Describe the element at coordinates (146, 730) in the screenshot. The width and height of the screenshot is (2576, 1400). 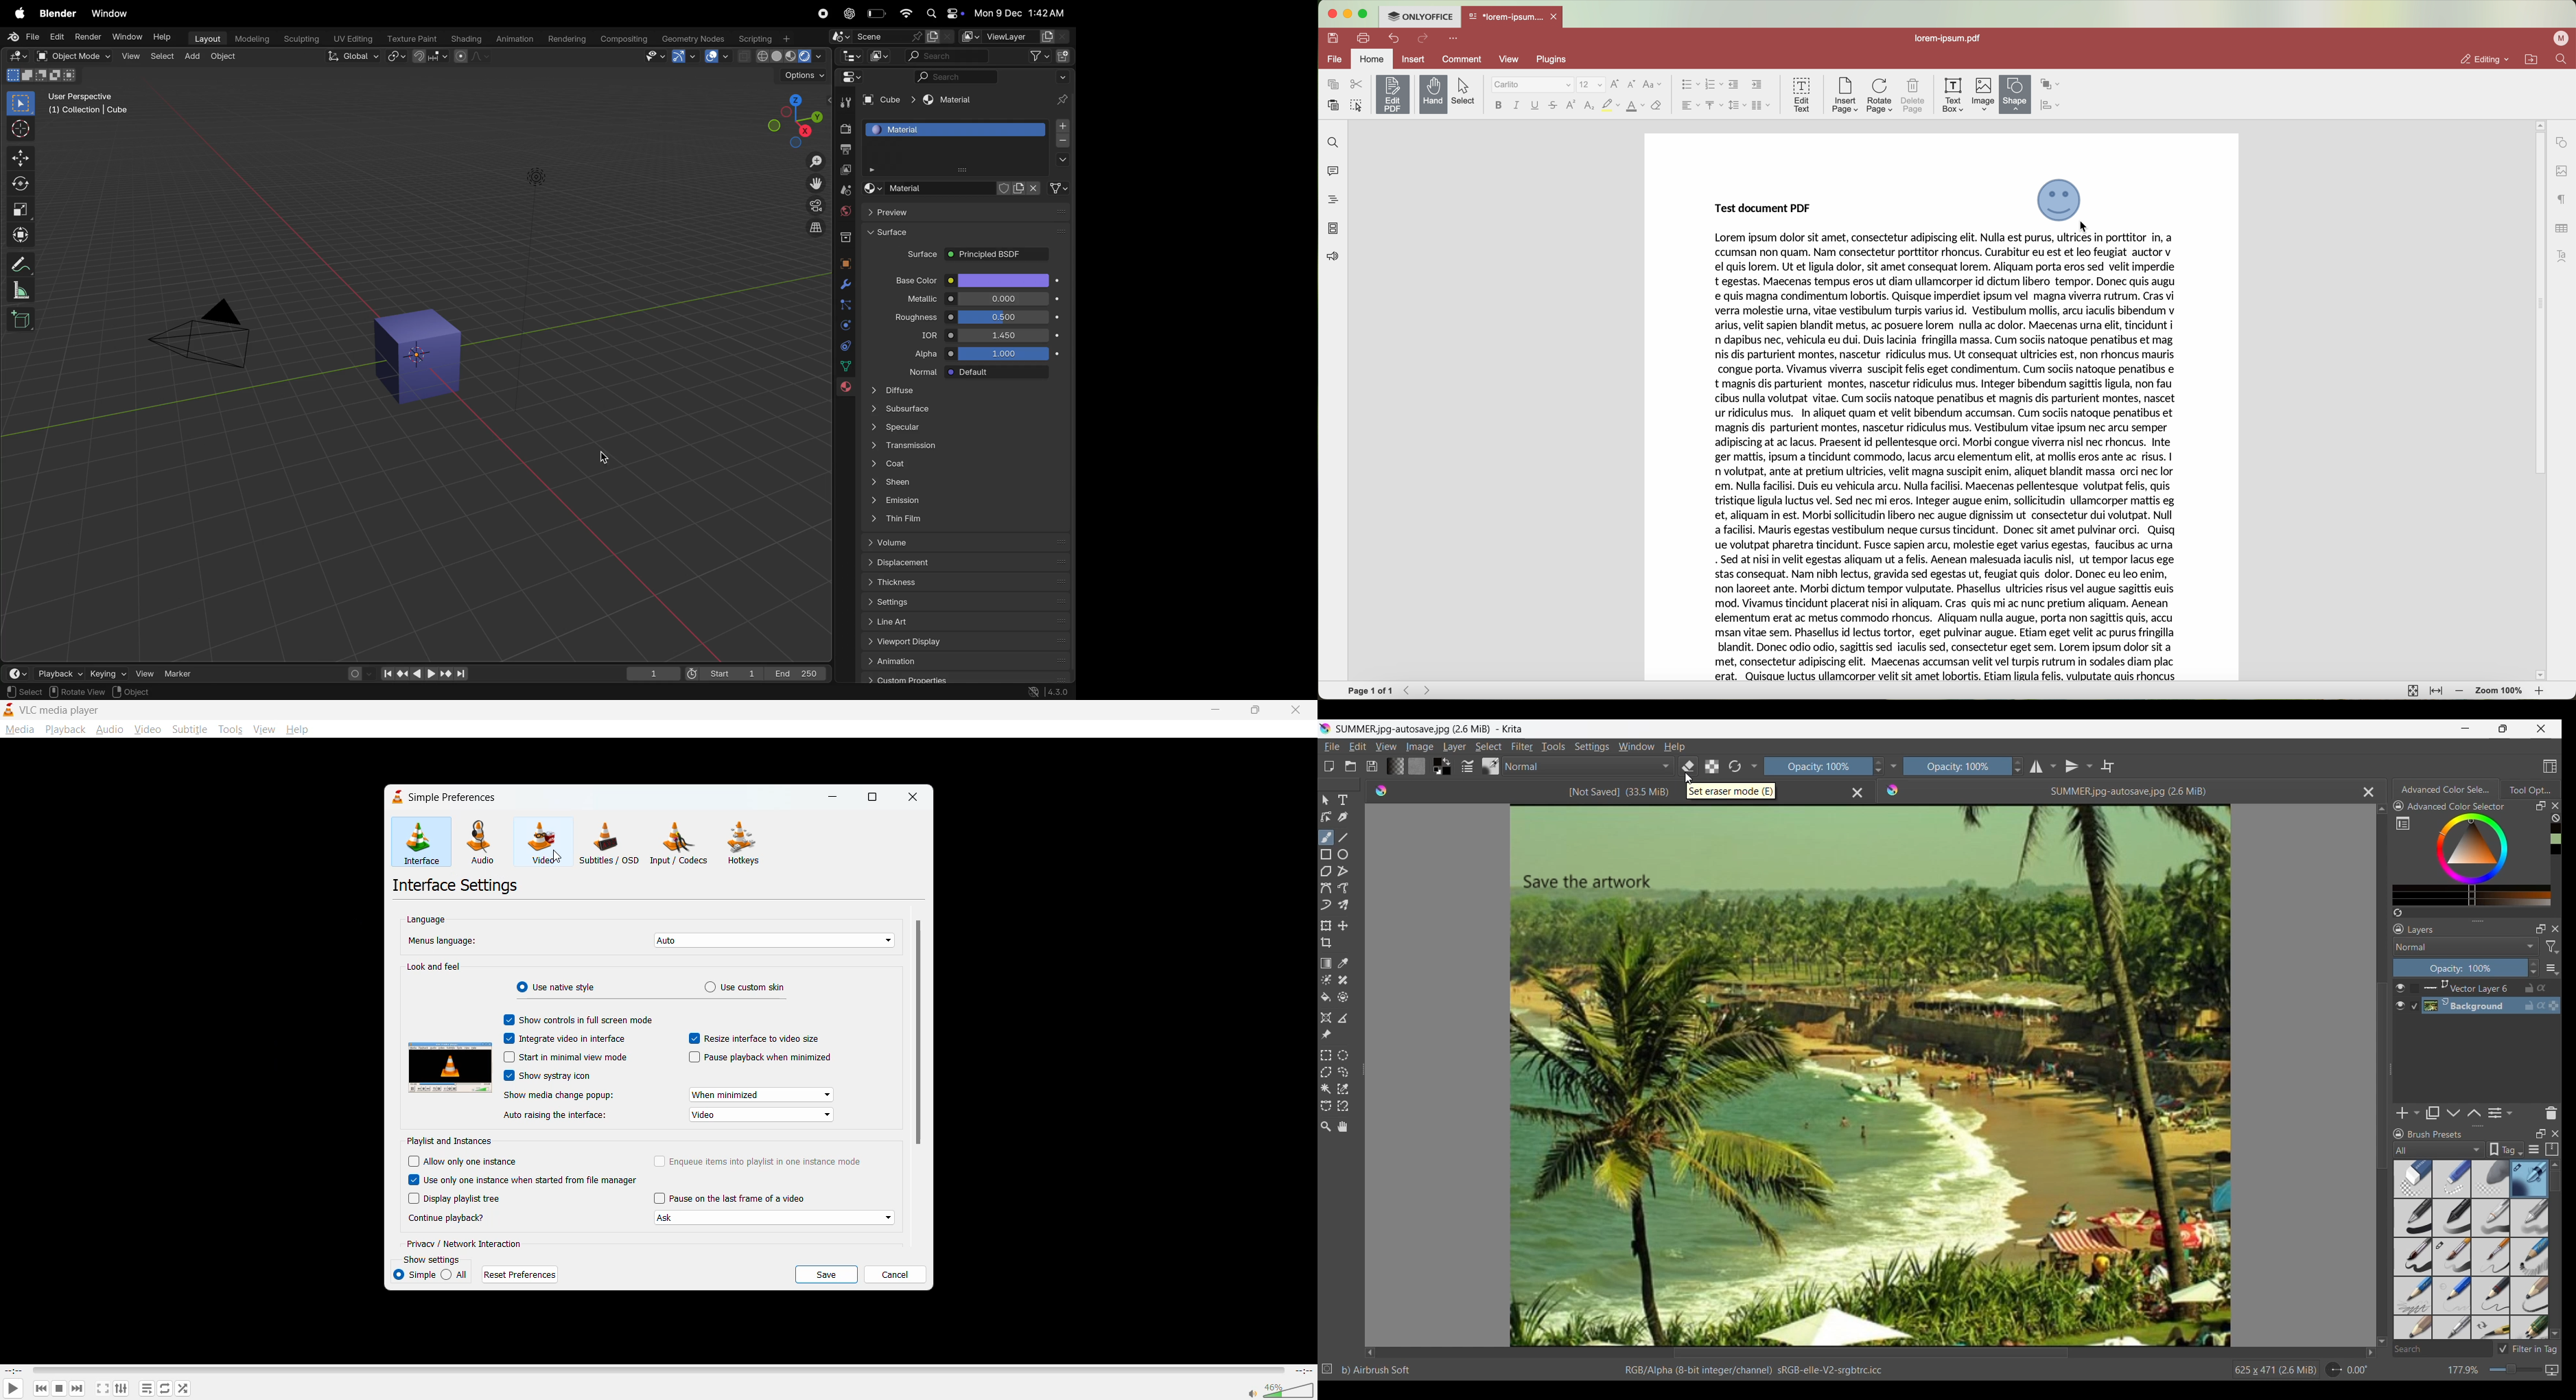
I see `video` at that location.